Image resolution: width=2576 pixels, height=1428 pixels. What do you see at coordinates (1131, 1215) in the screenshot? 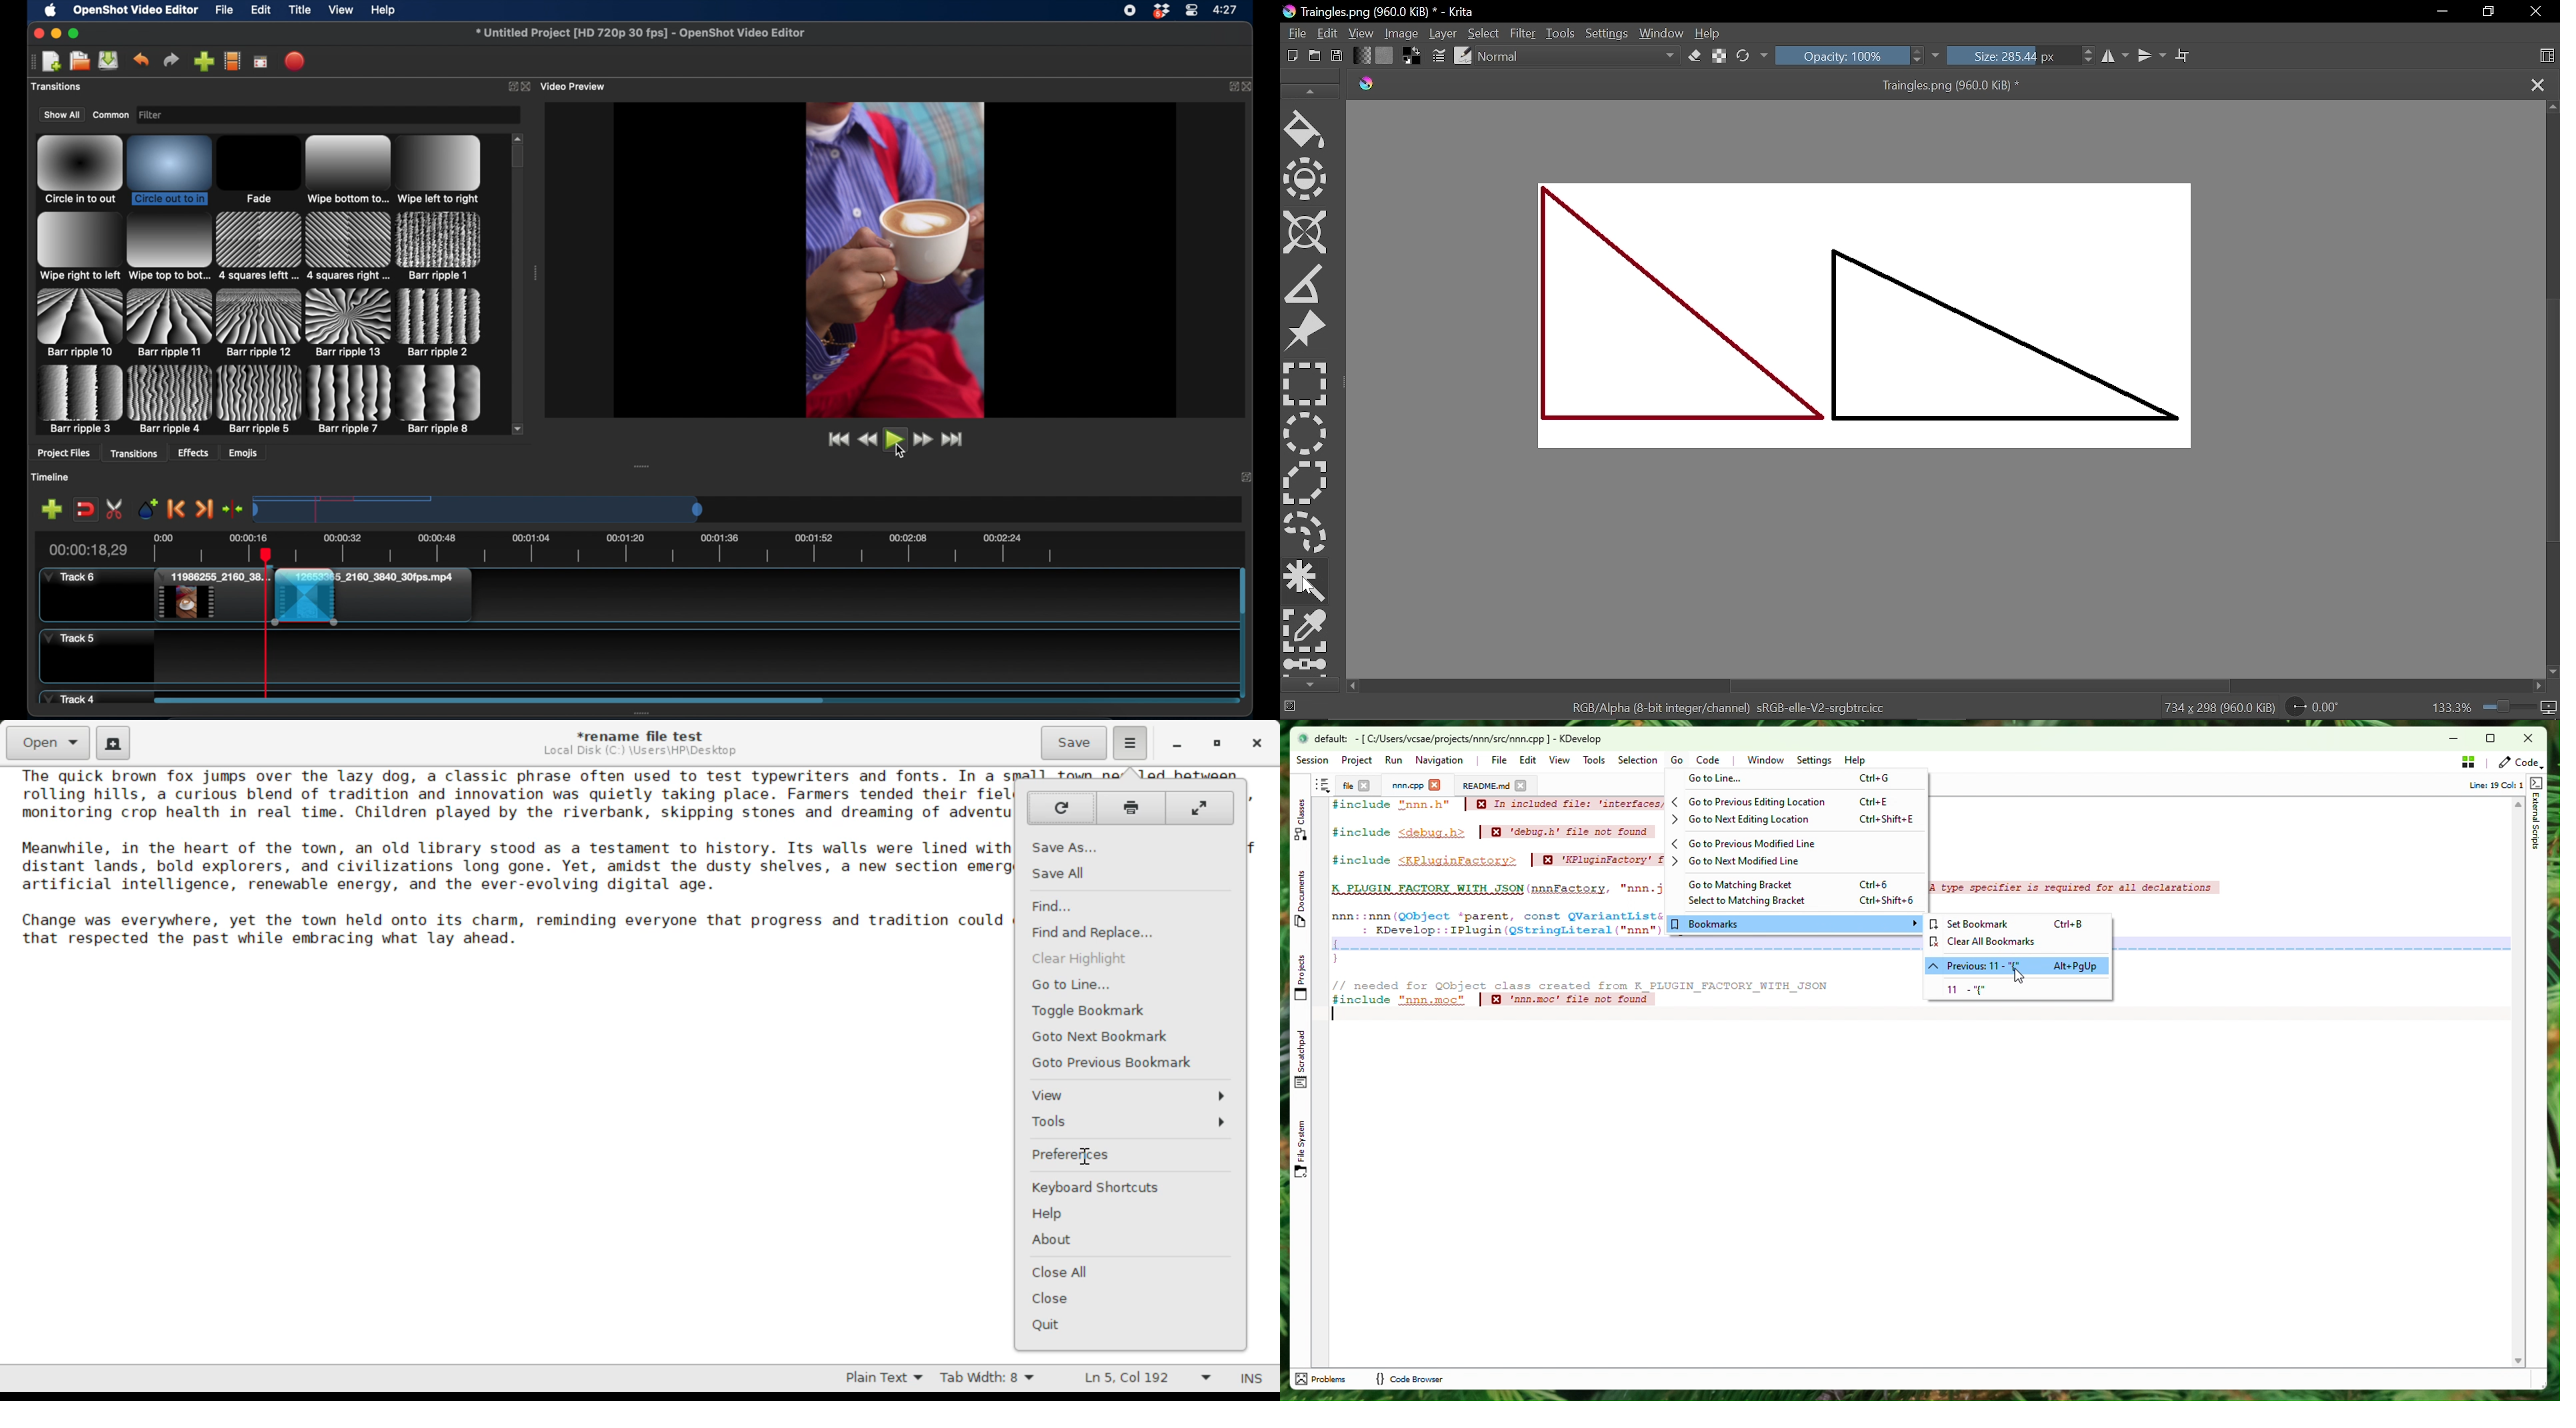
I see `Help` at bounding box center [1131, 1215].